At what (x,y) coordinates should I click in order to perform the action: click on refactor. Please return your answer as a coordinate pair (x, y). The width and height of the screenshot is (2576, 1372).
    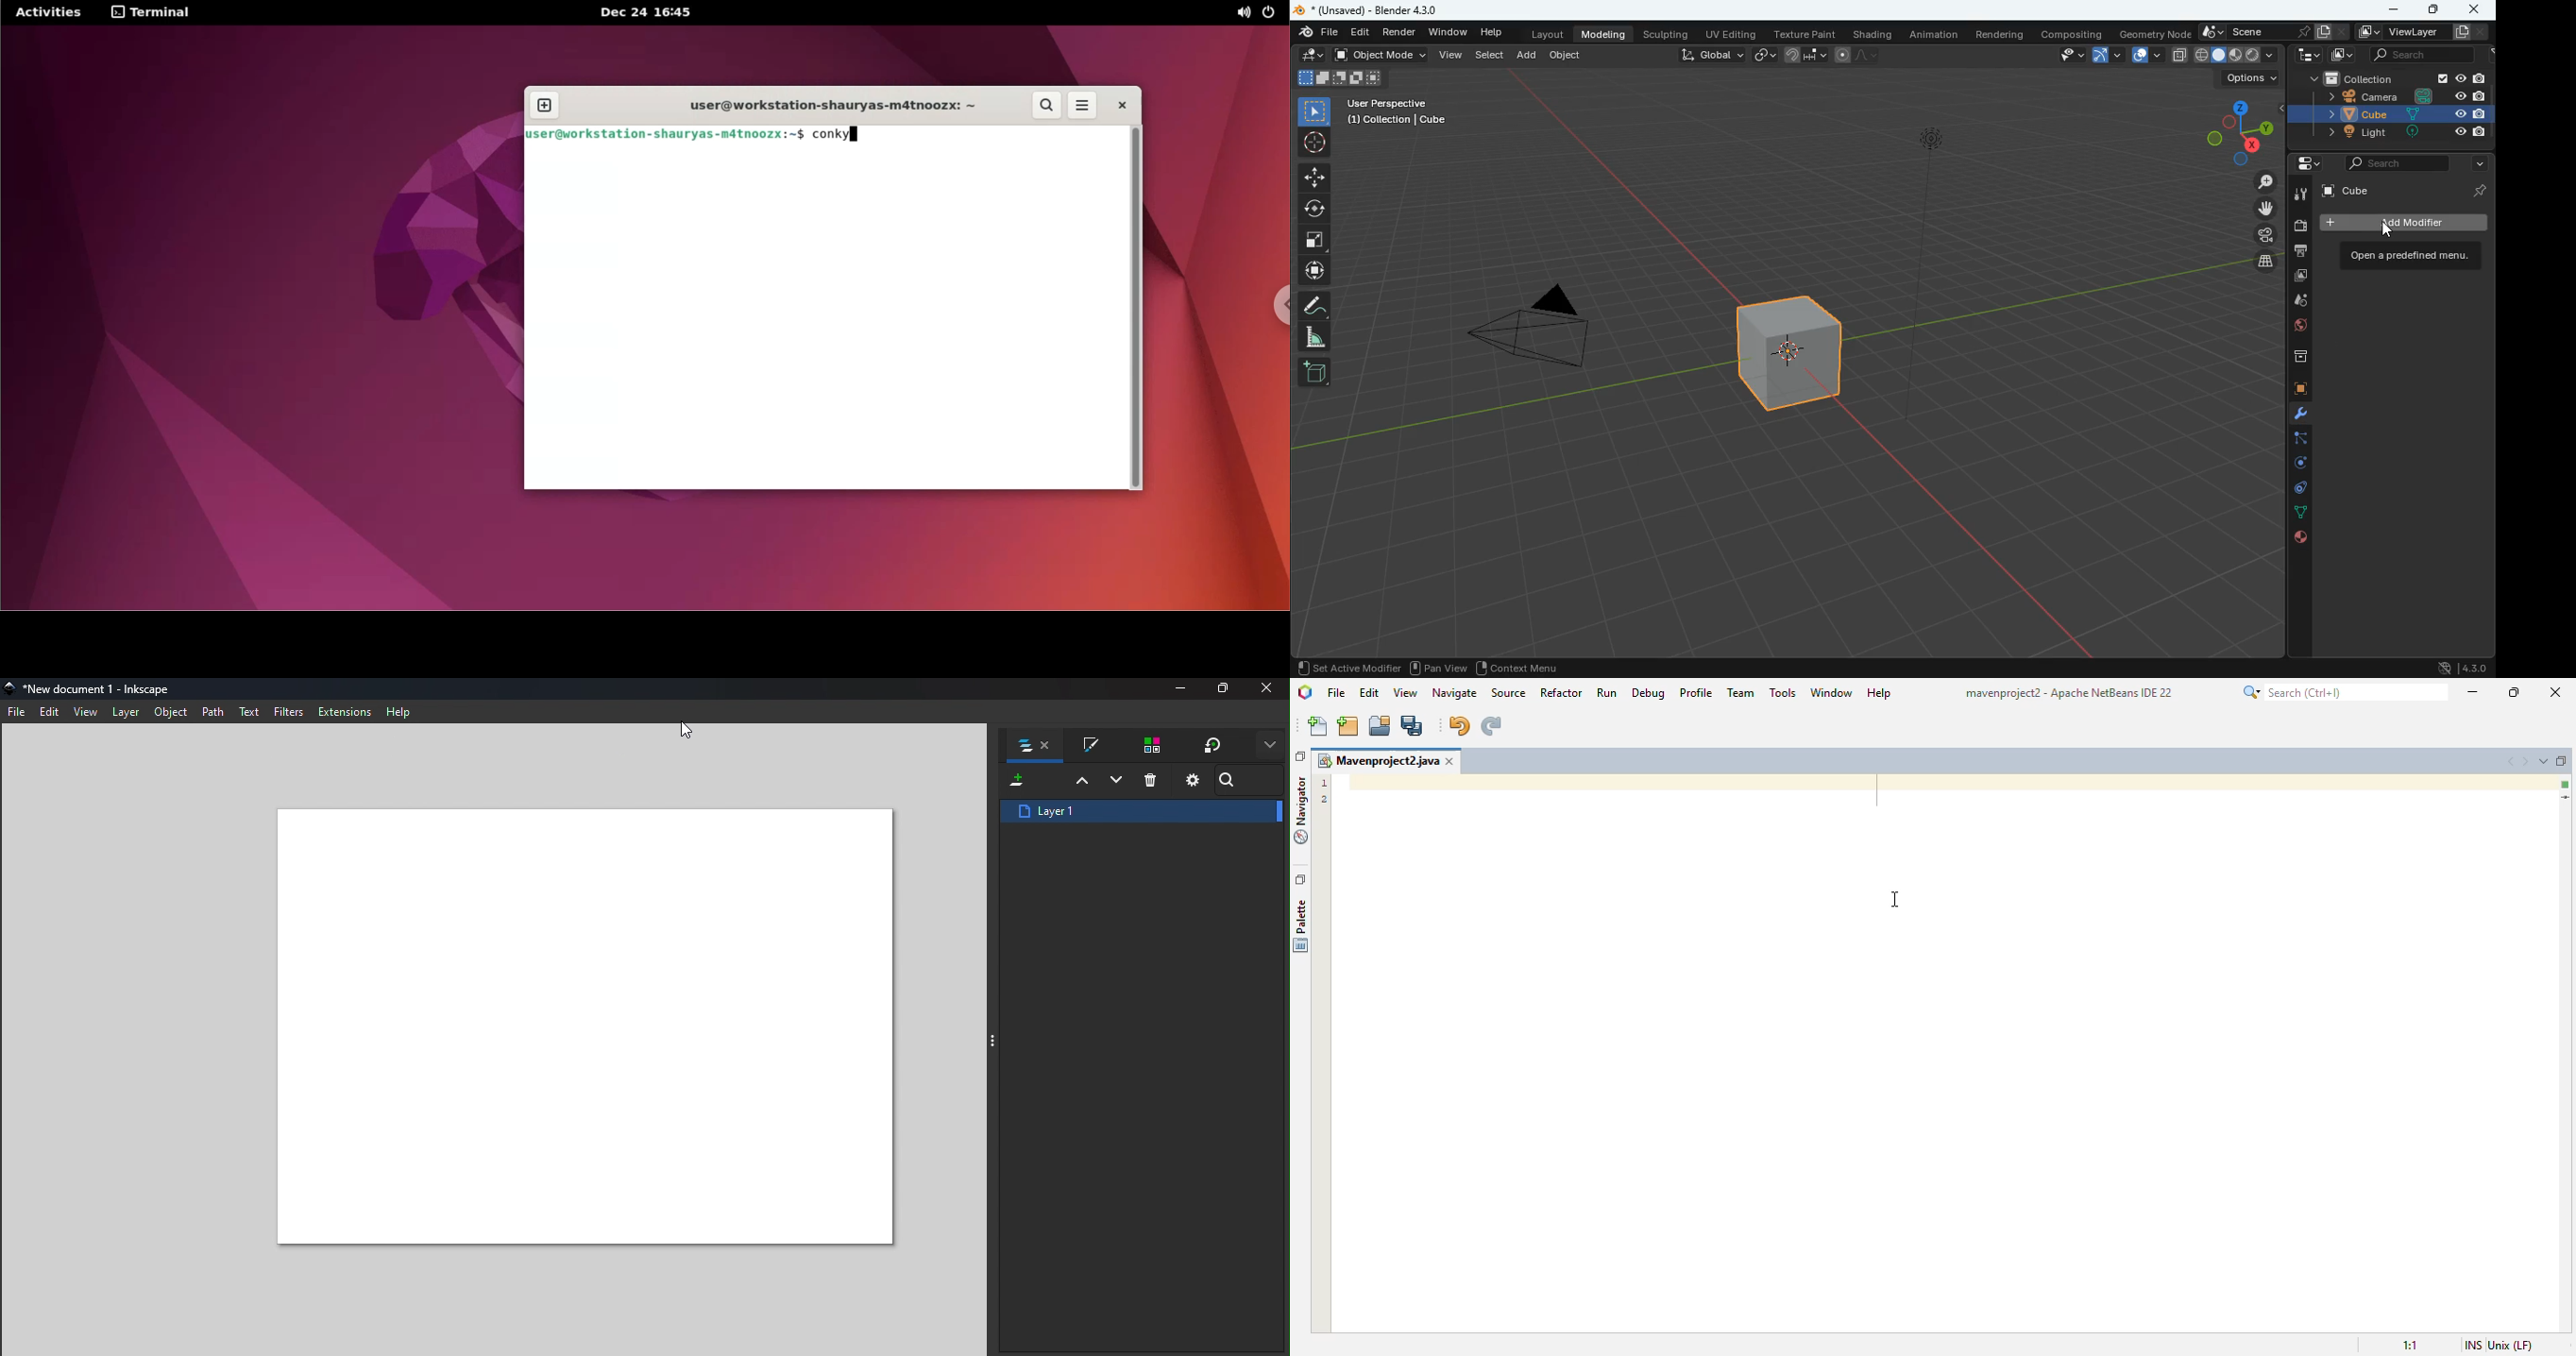
    Looking at the image, I should click on (1562, 693).